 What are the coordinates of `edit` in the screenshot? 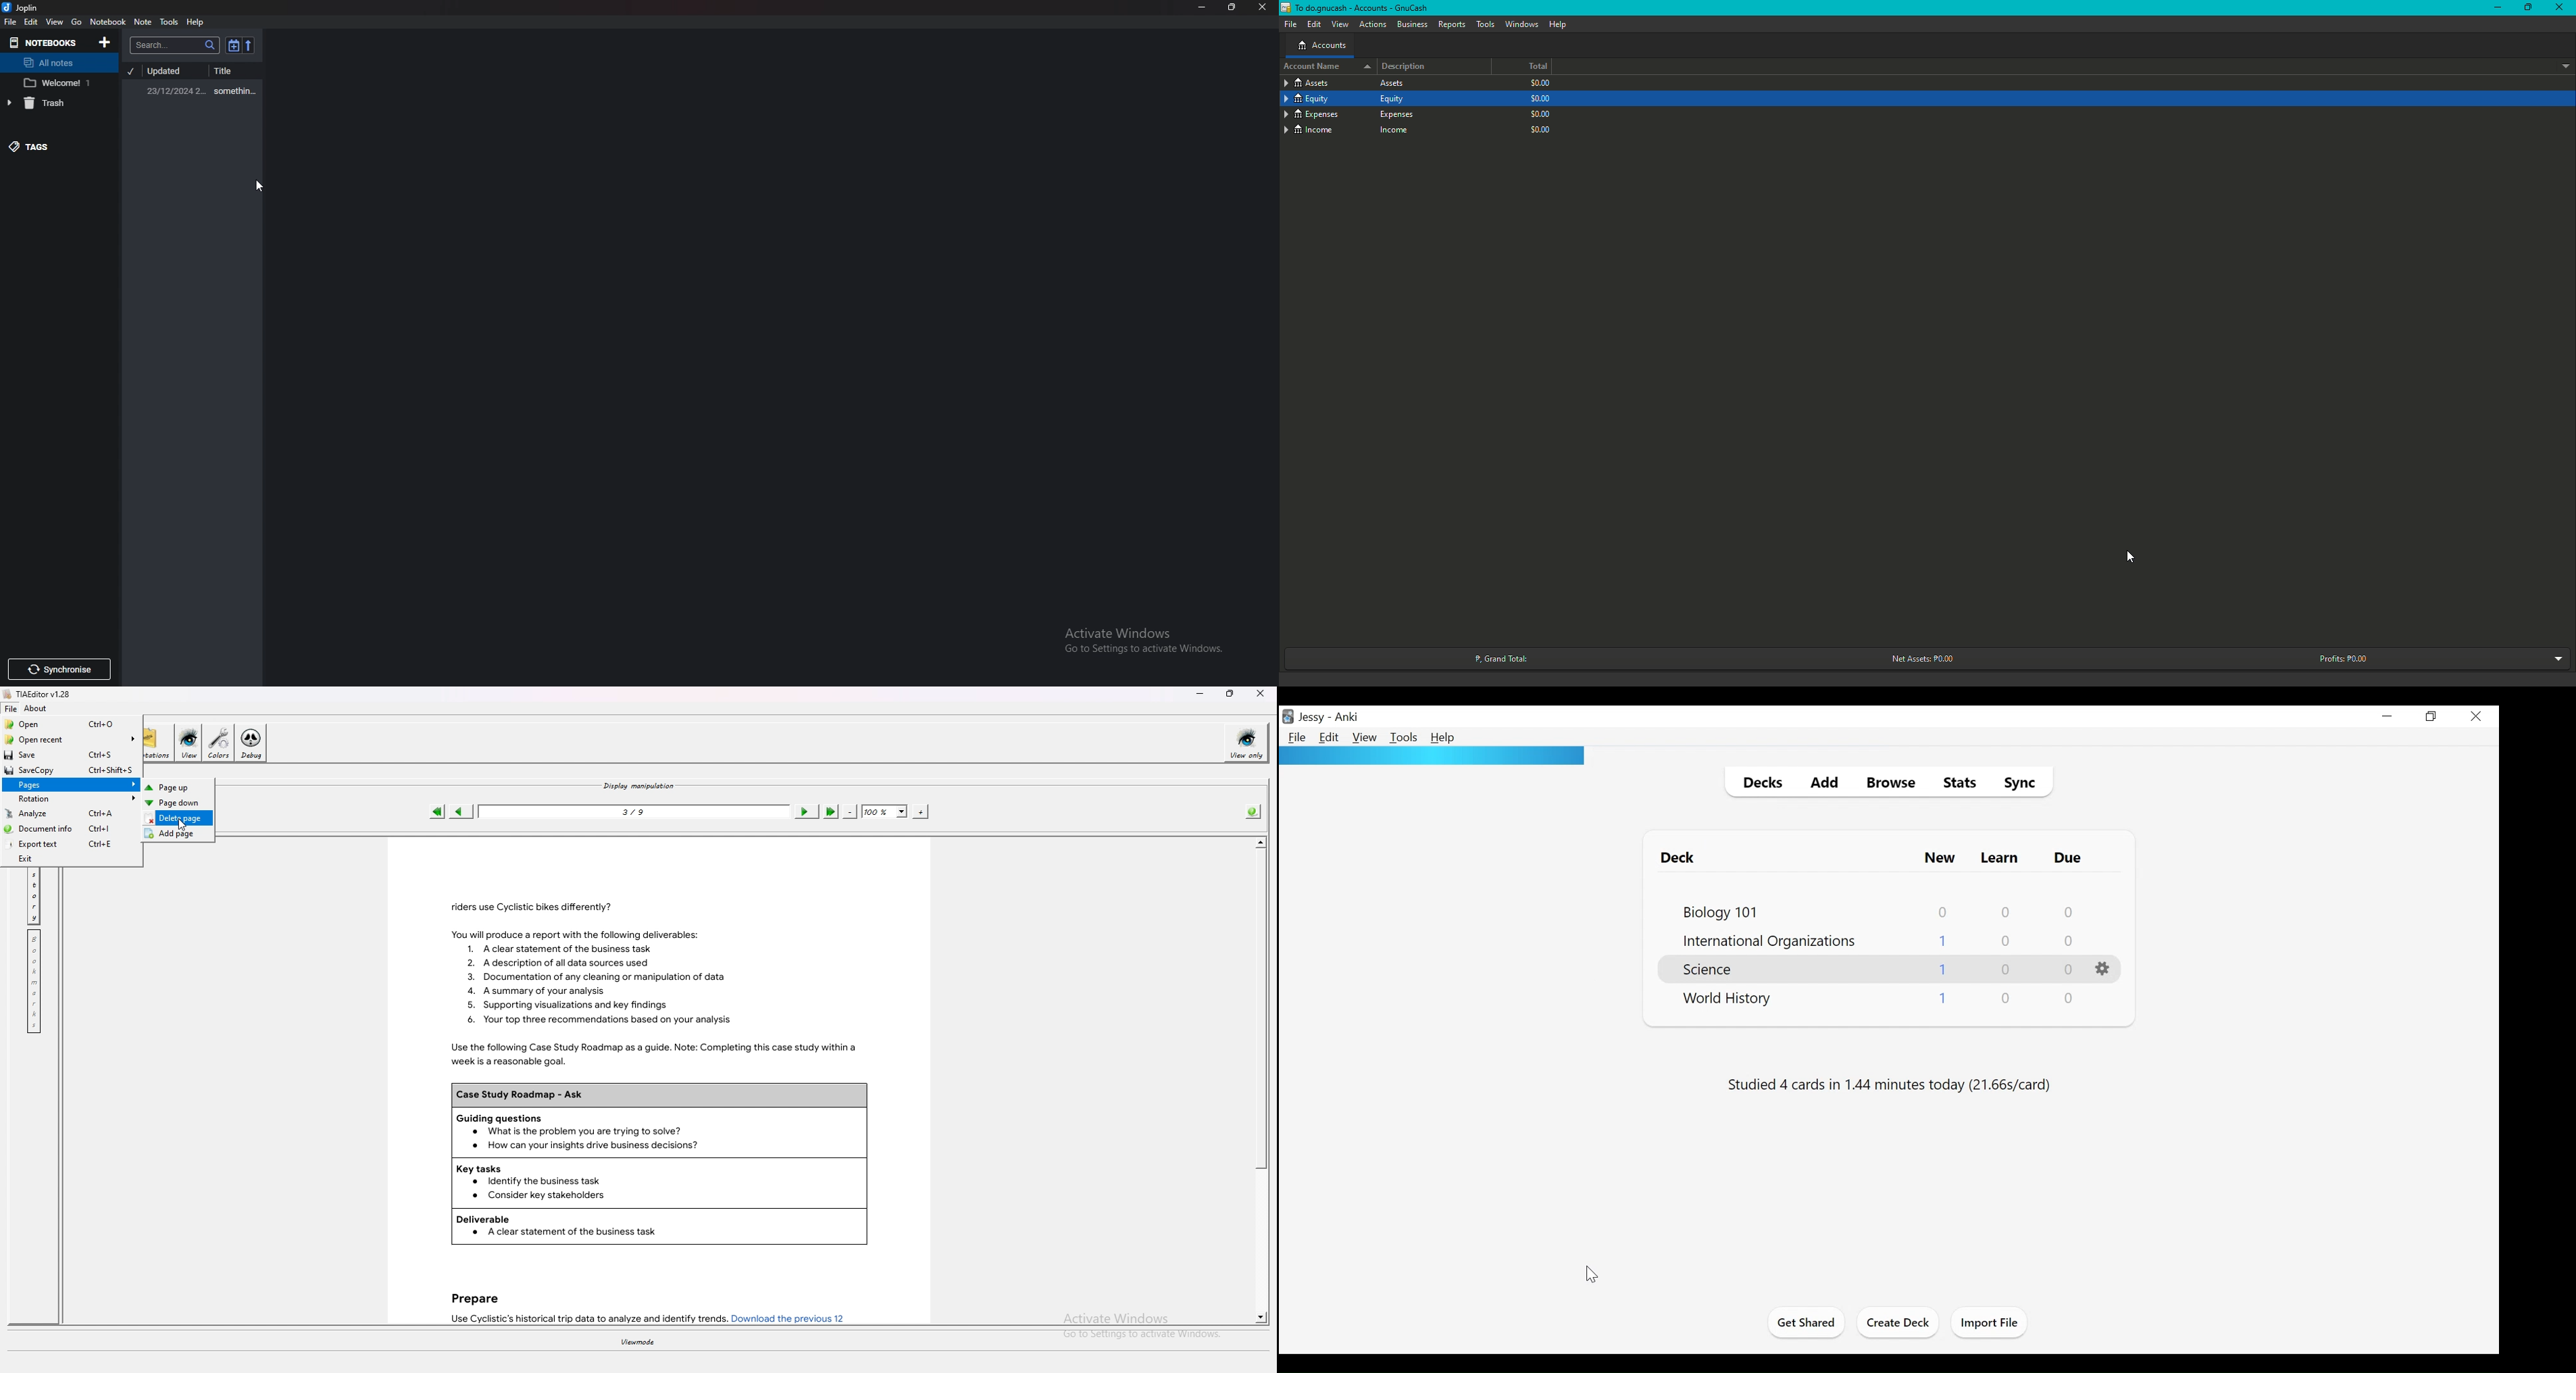 It's located at (33, 22).